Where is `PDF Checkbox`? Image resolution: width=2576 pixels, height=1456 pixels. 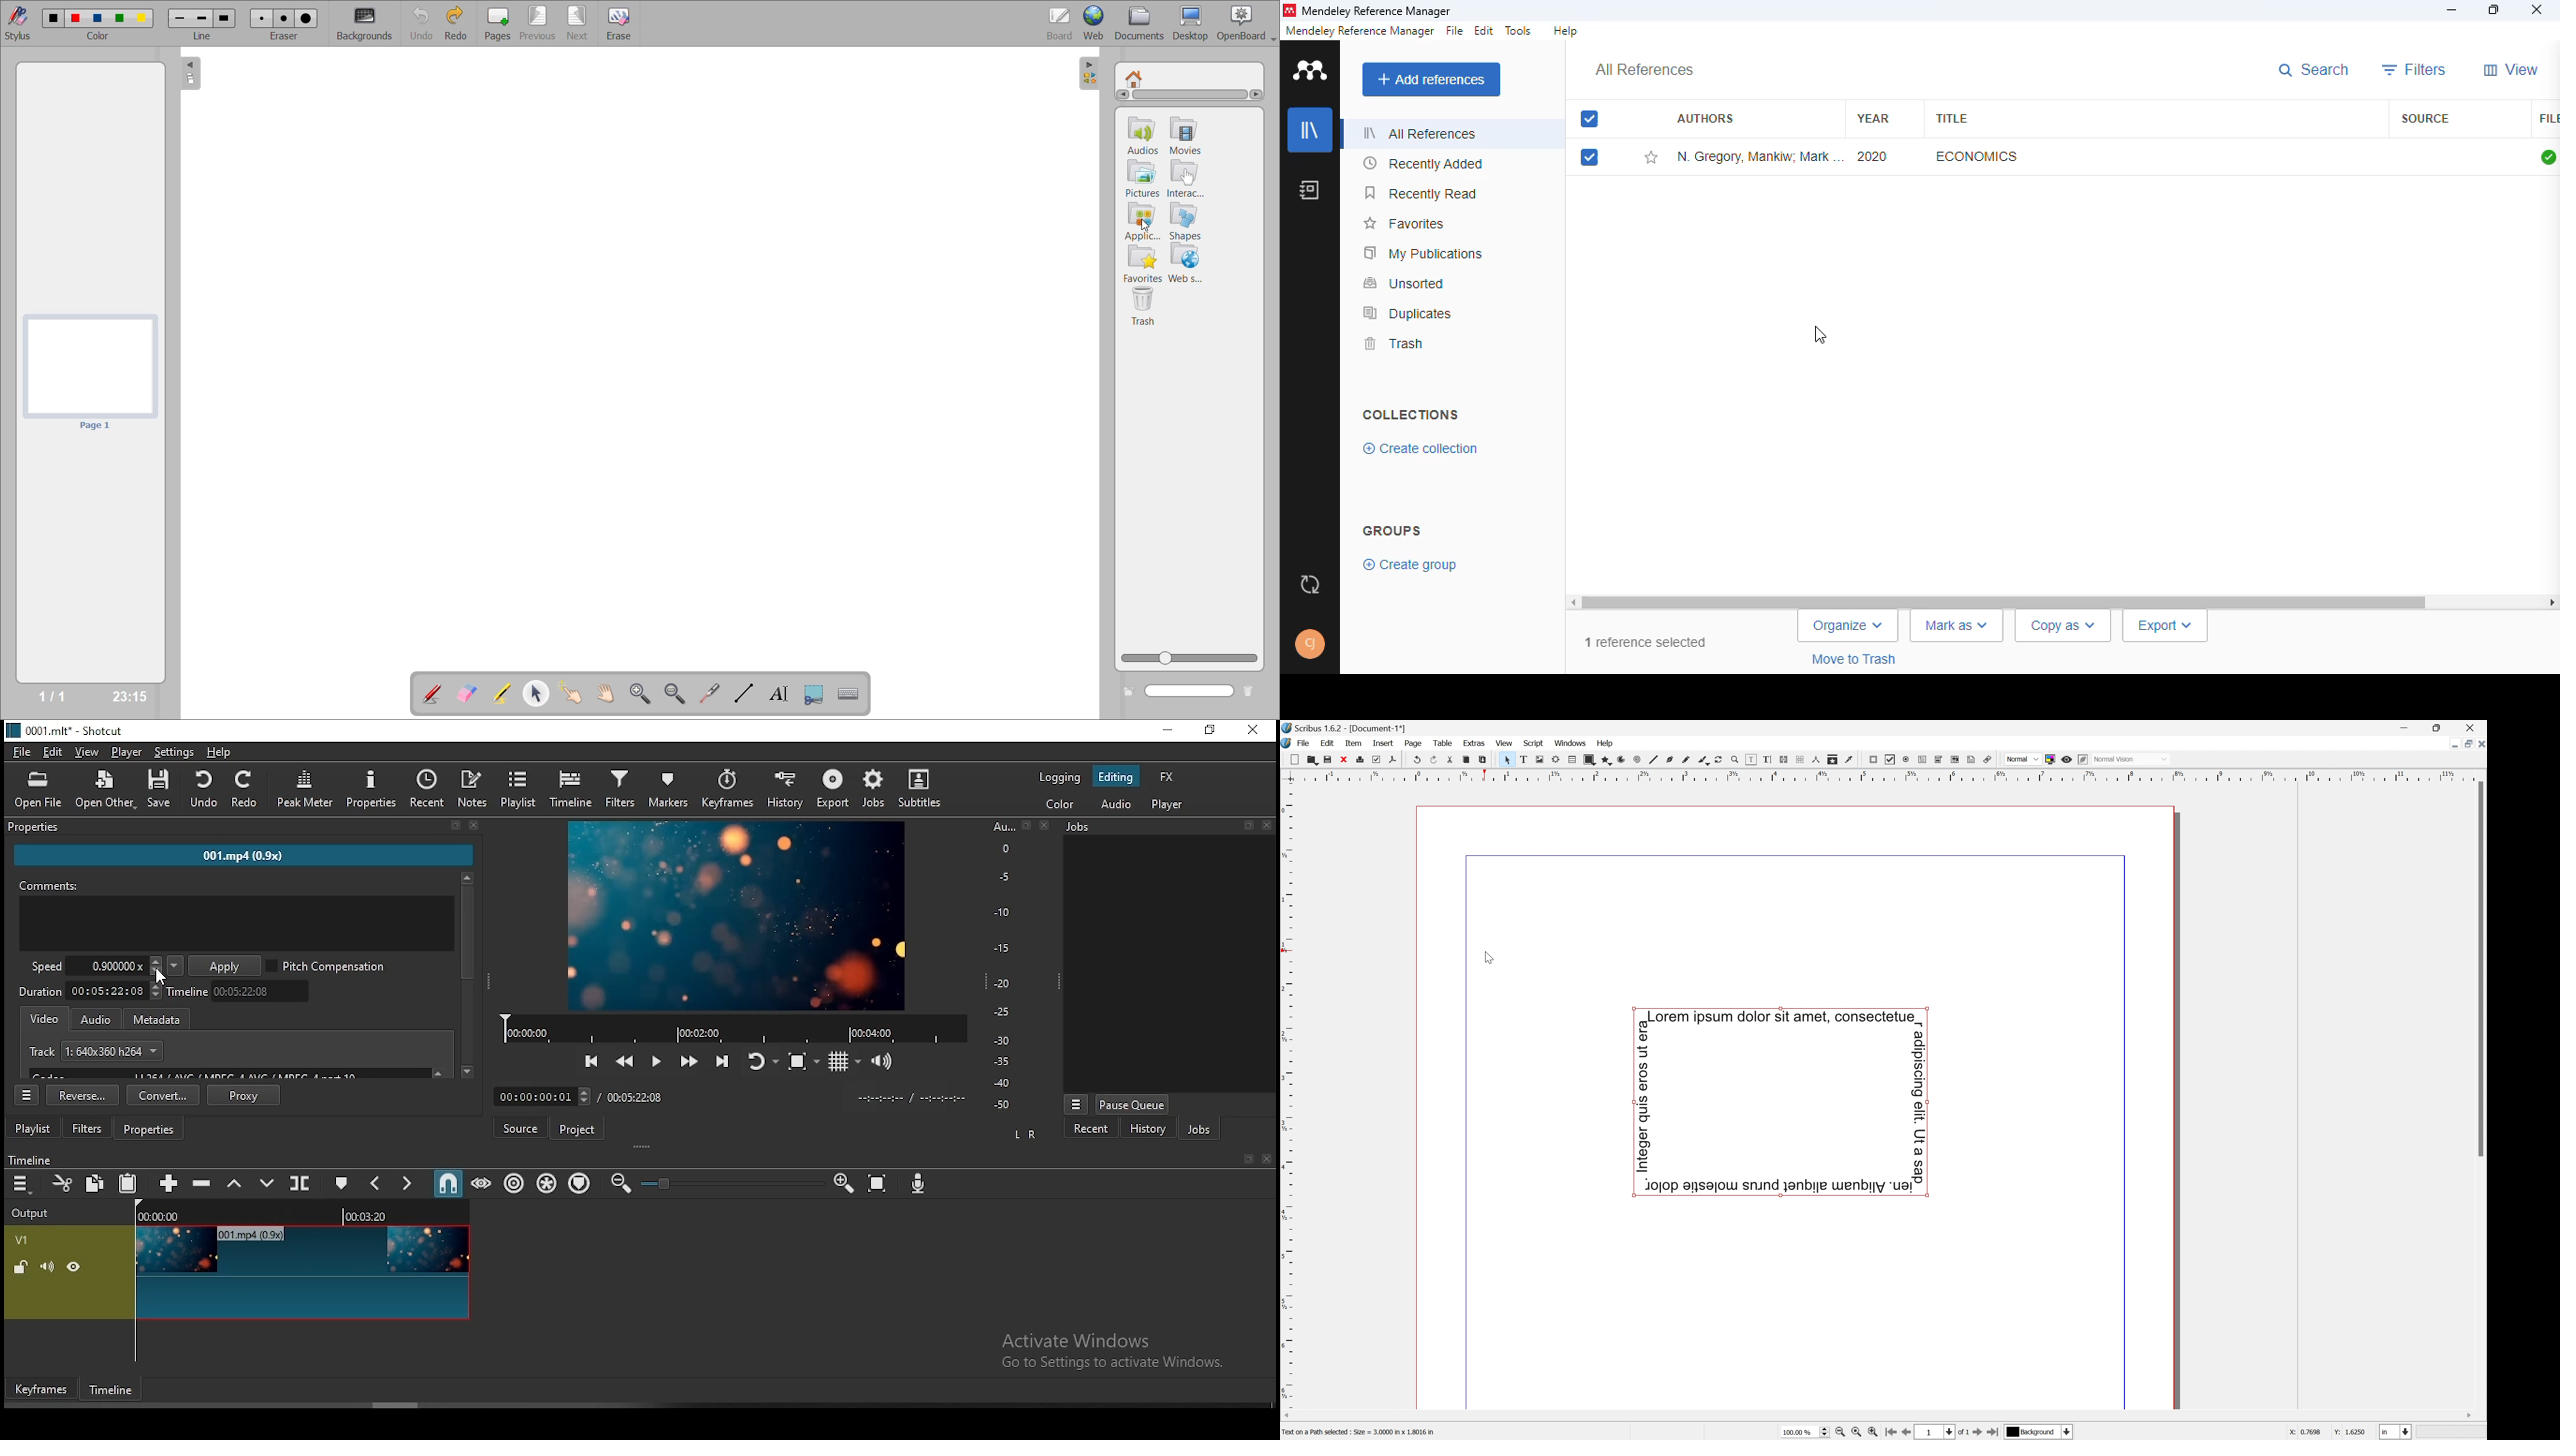
PDF Checkbox is located at coordinates (1891, 759).